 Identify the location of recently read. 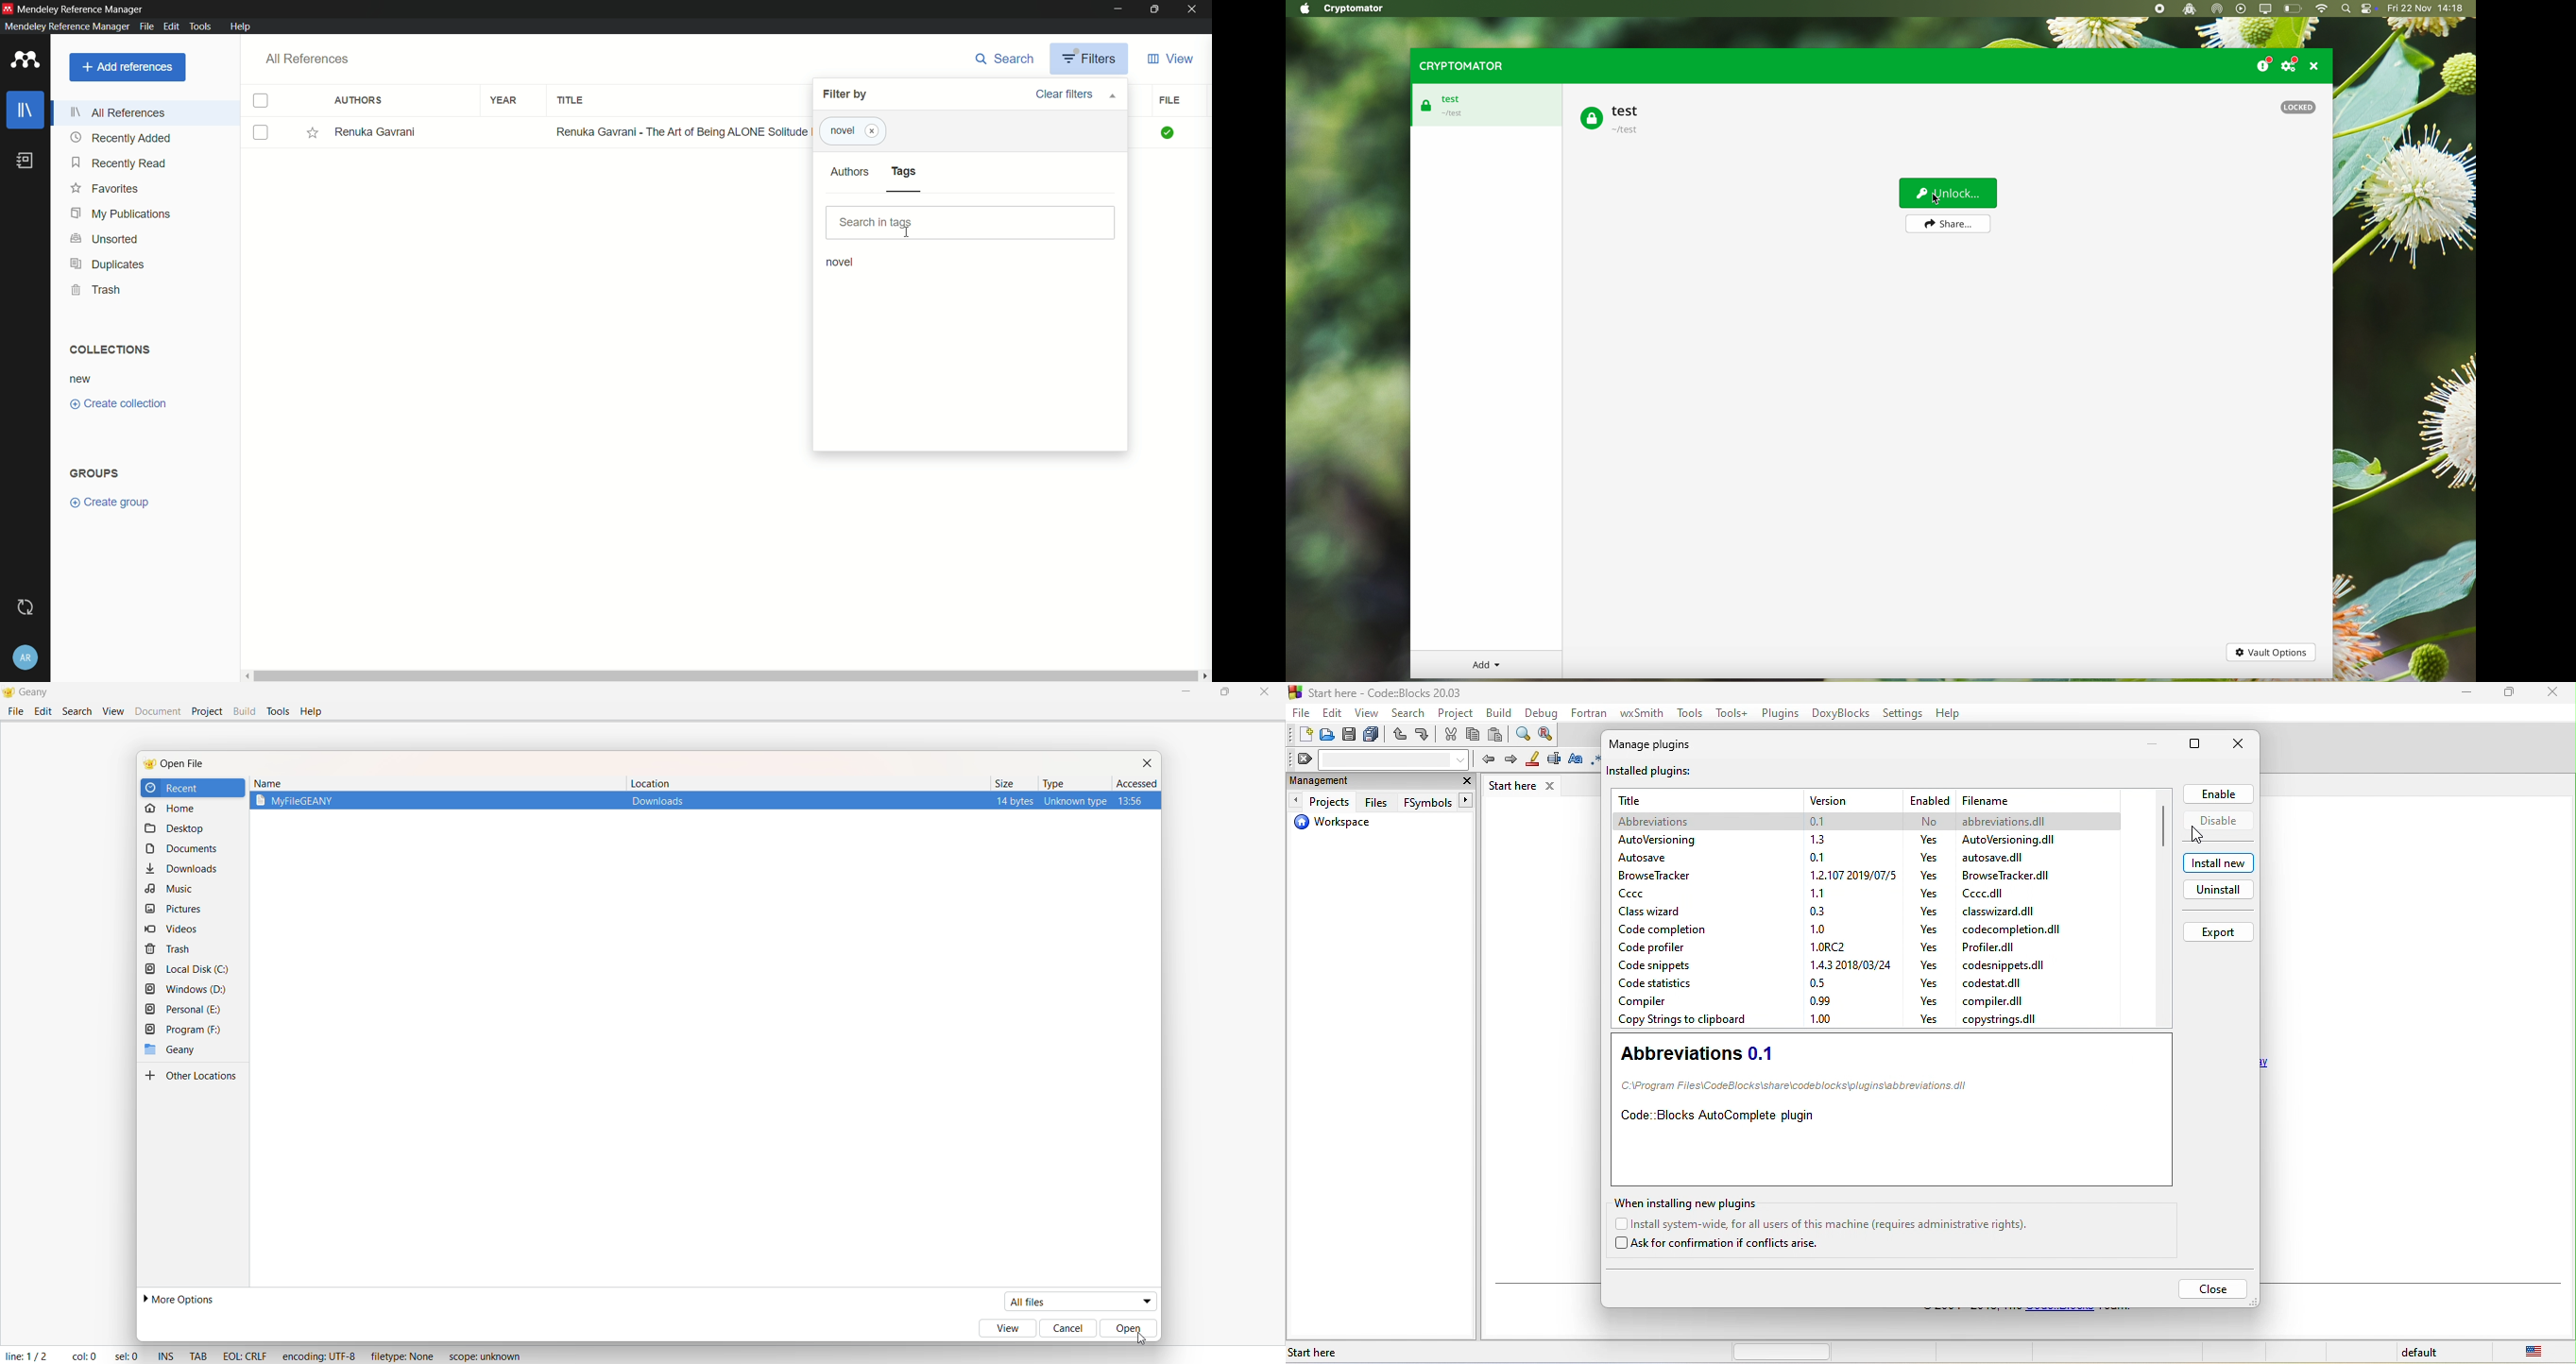
(121, 164).